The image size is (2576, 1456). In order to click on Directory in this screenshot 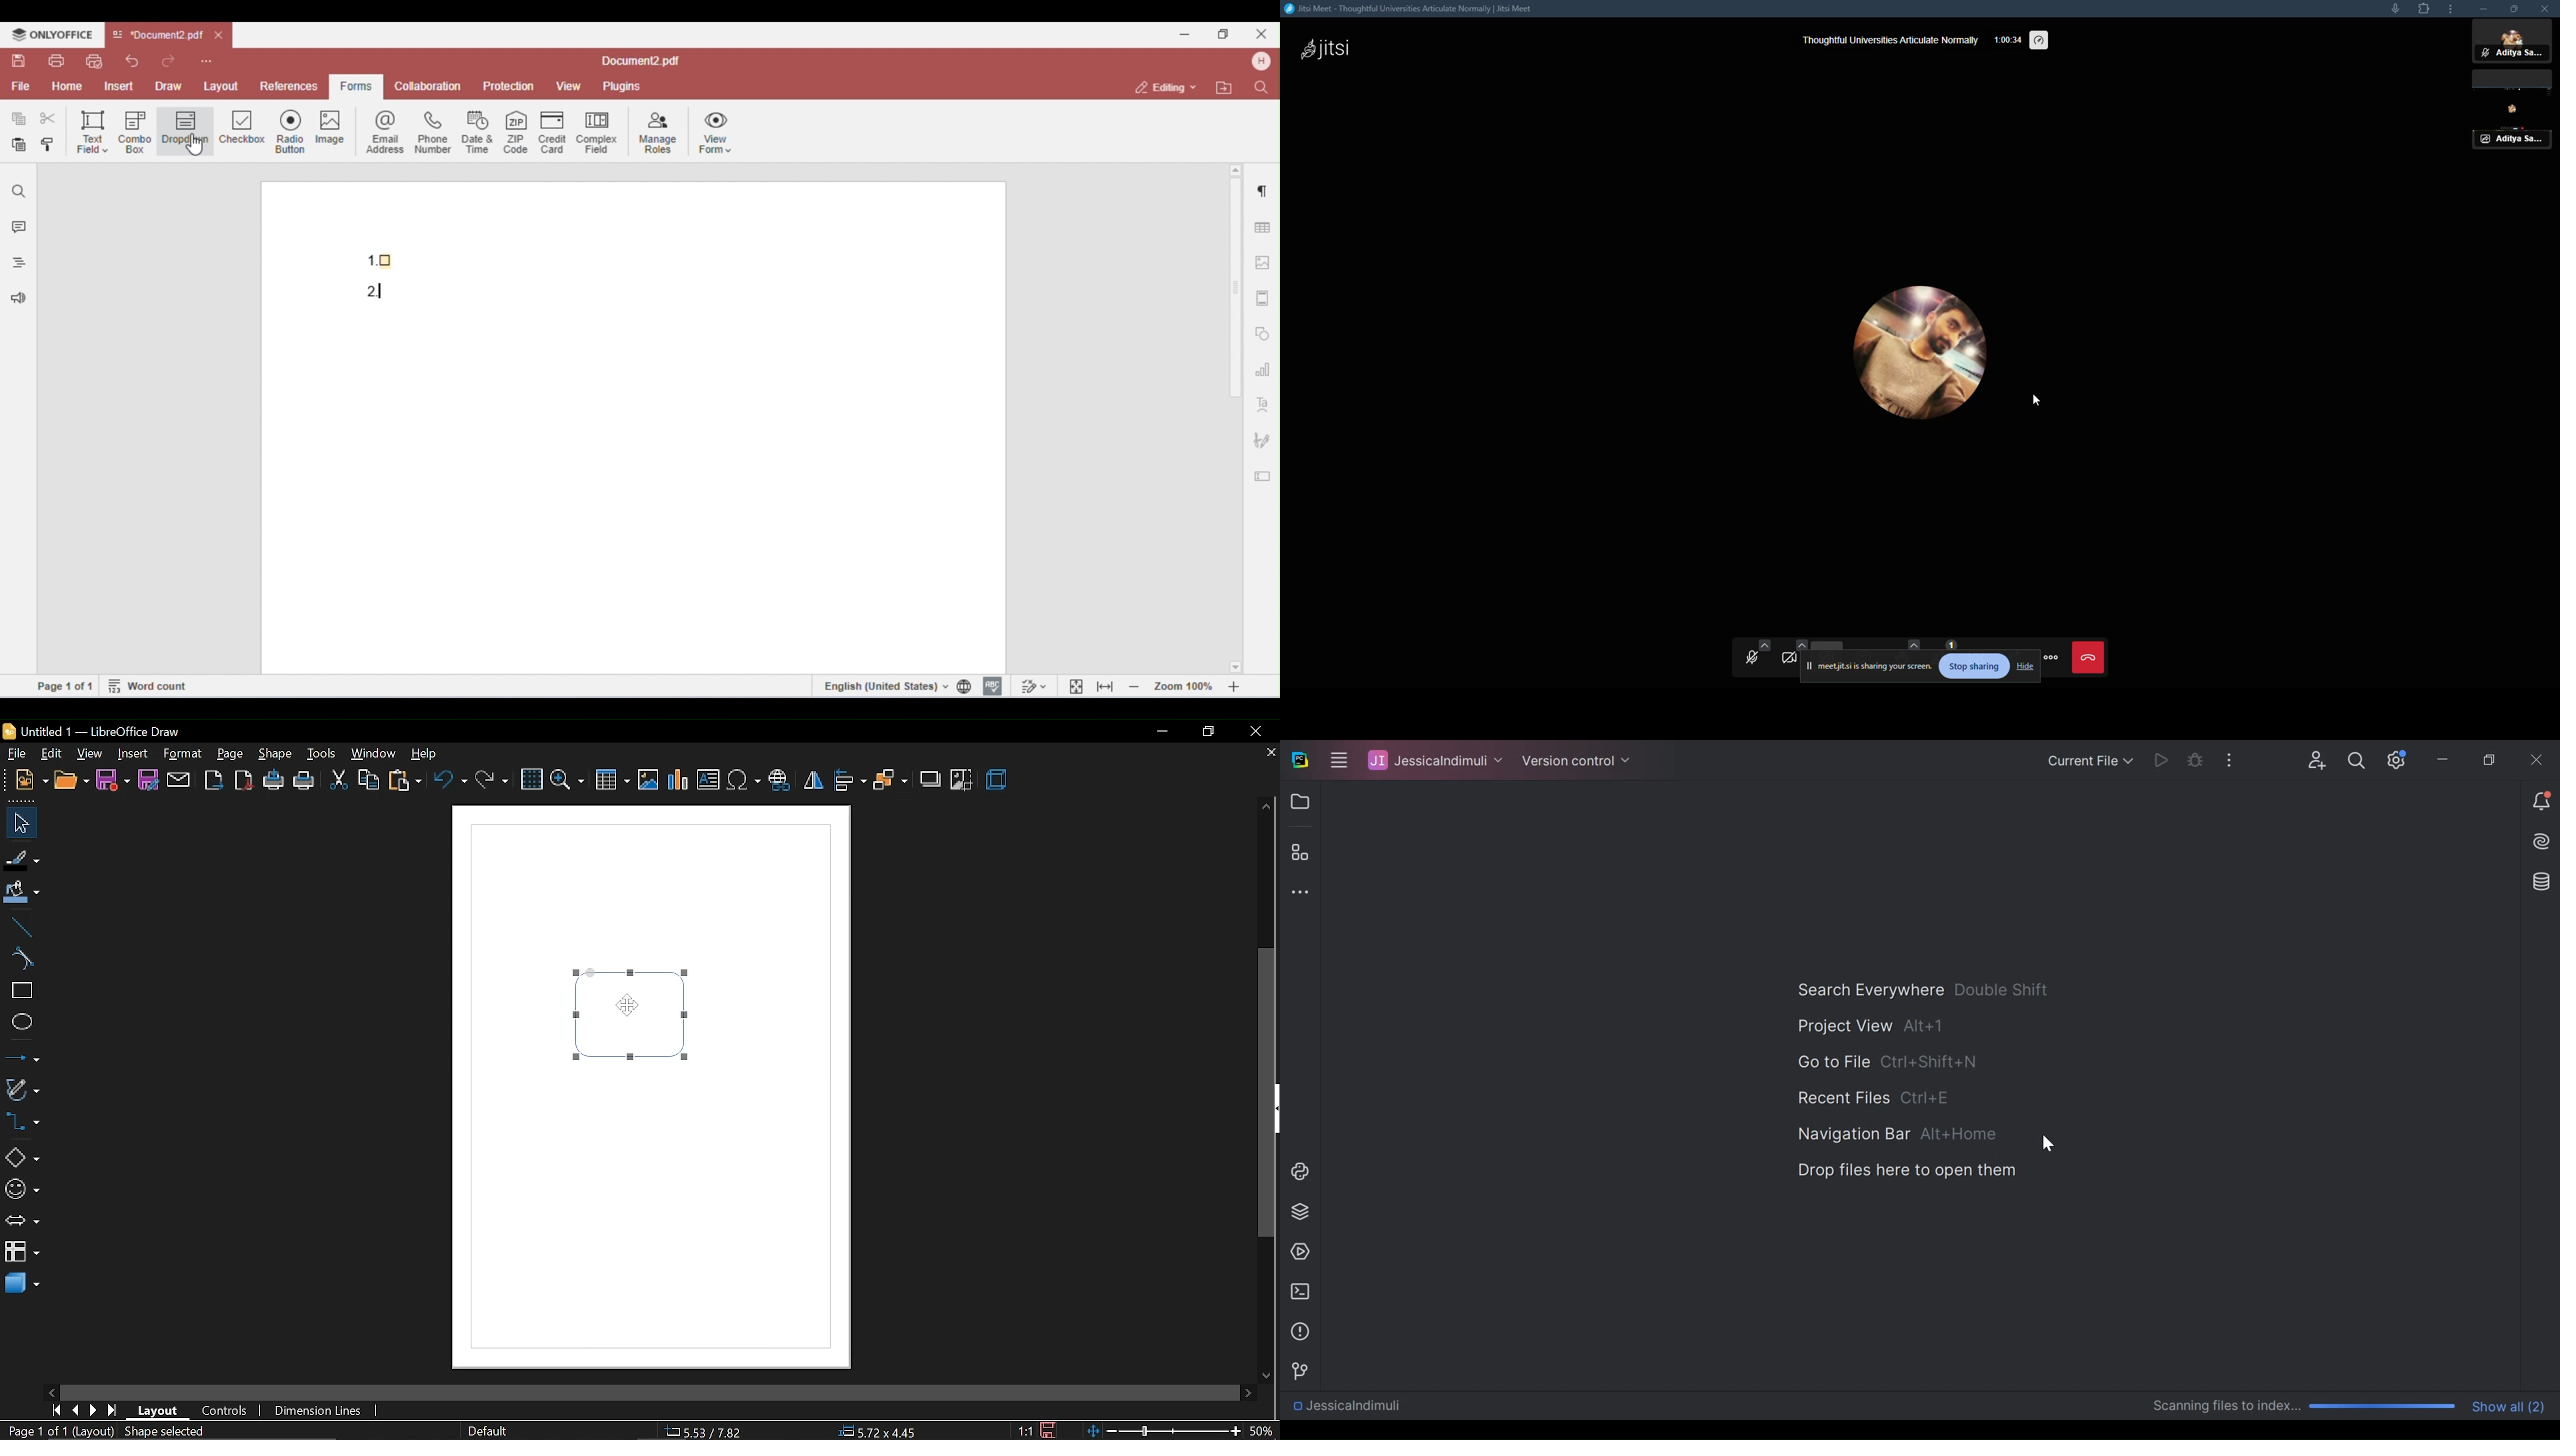, I will do `click(1345, 1407)`.